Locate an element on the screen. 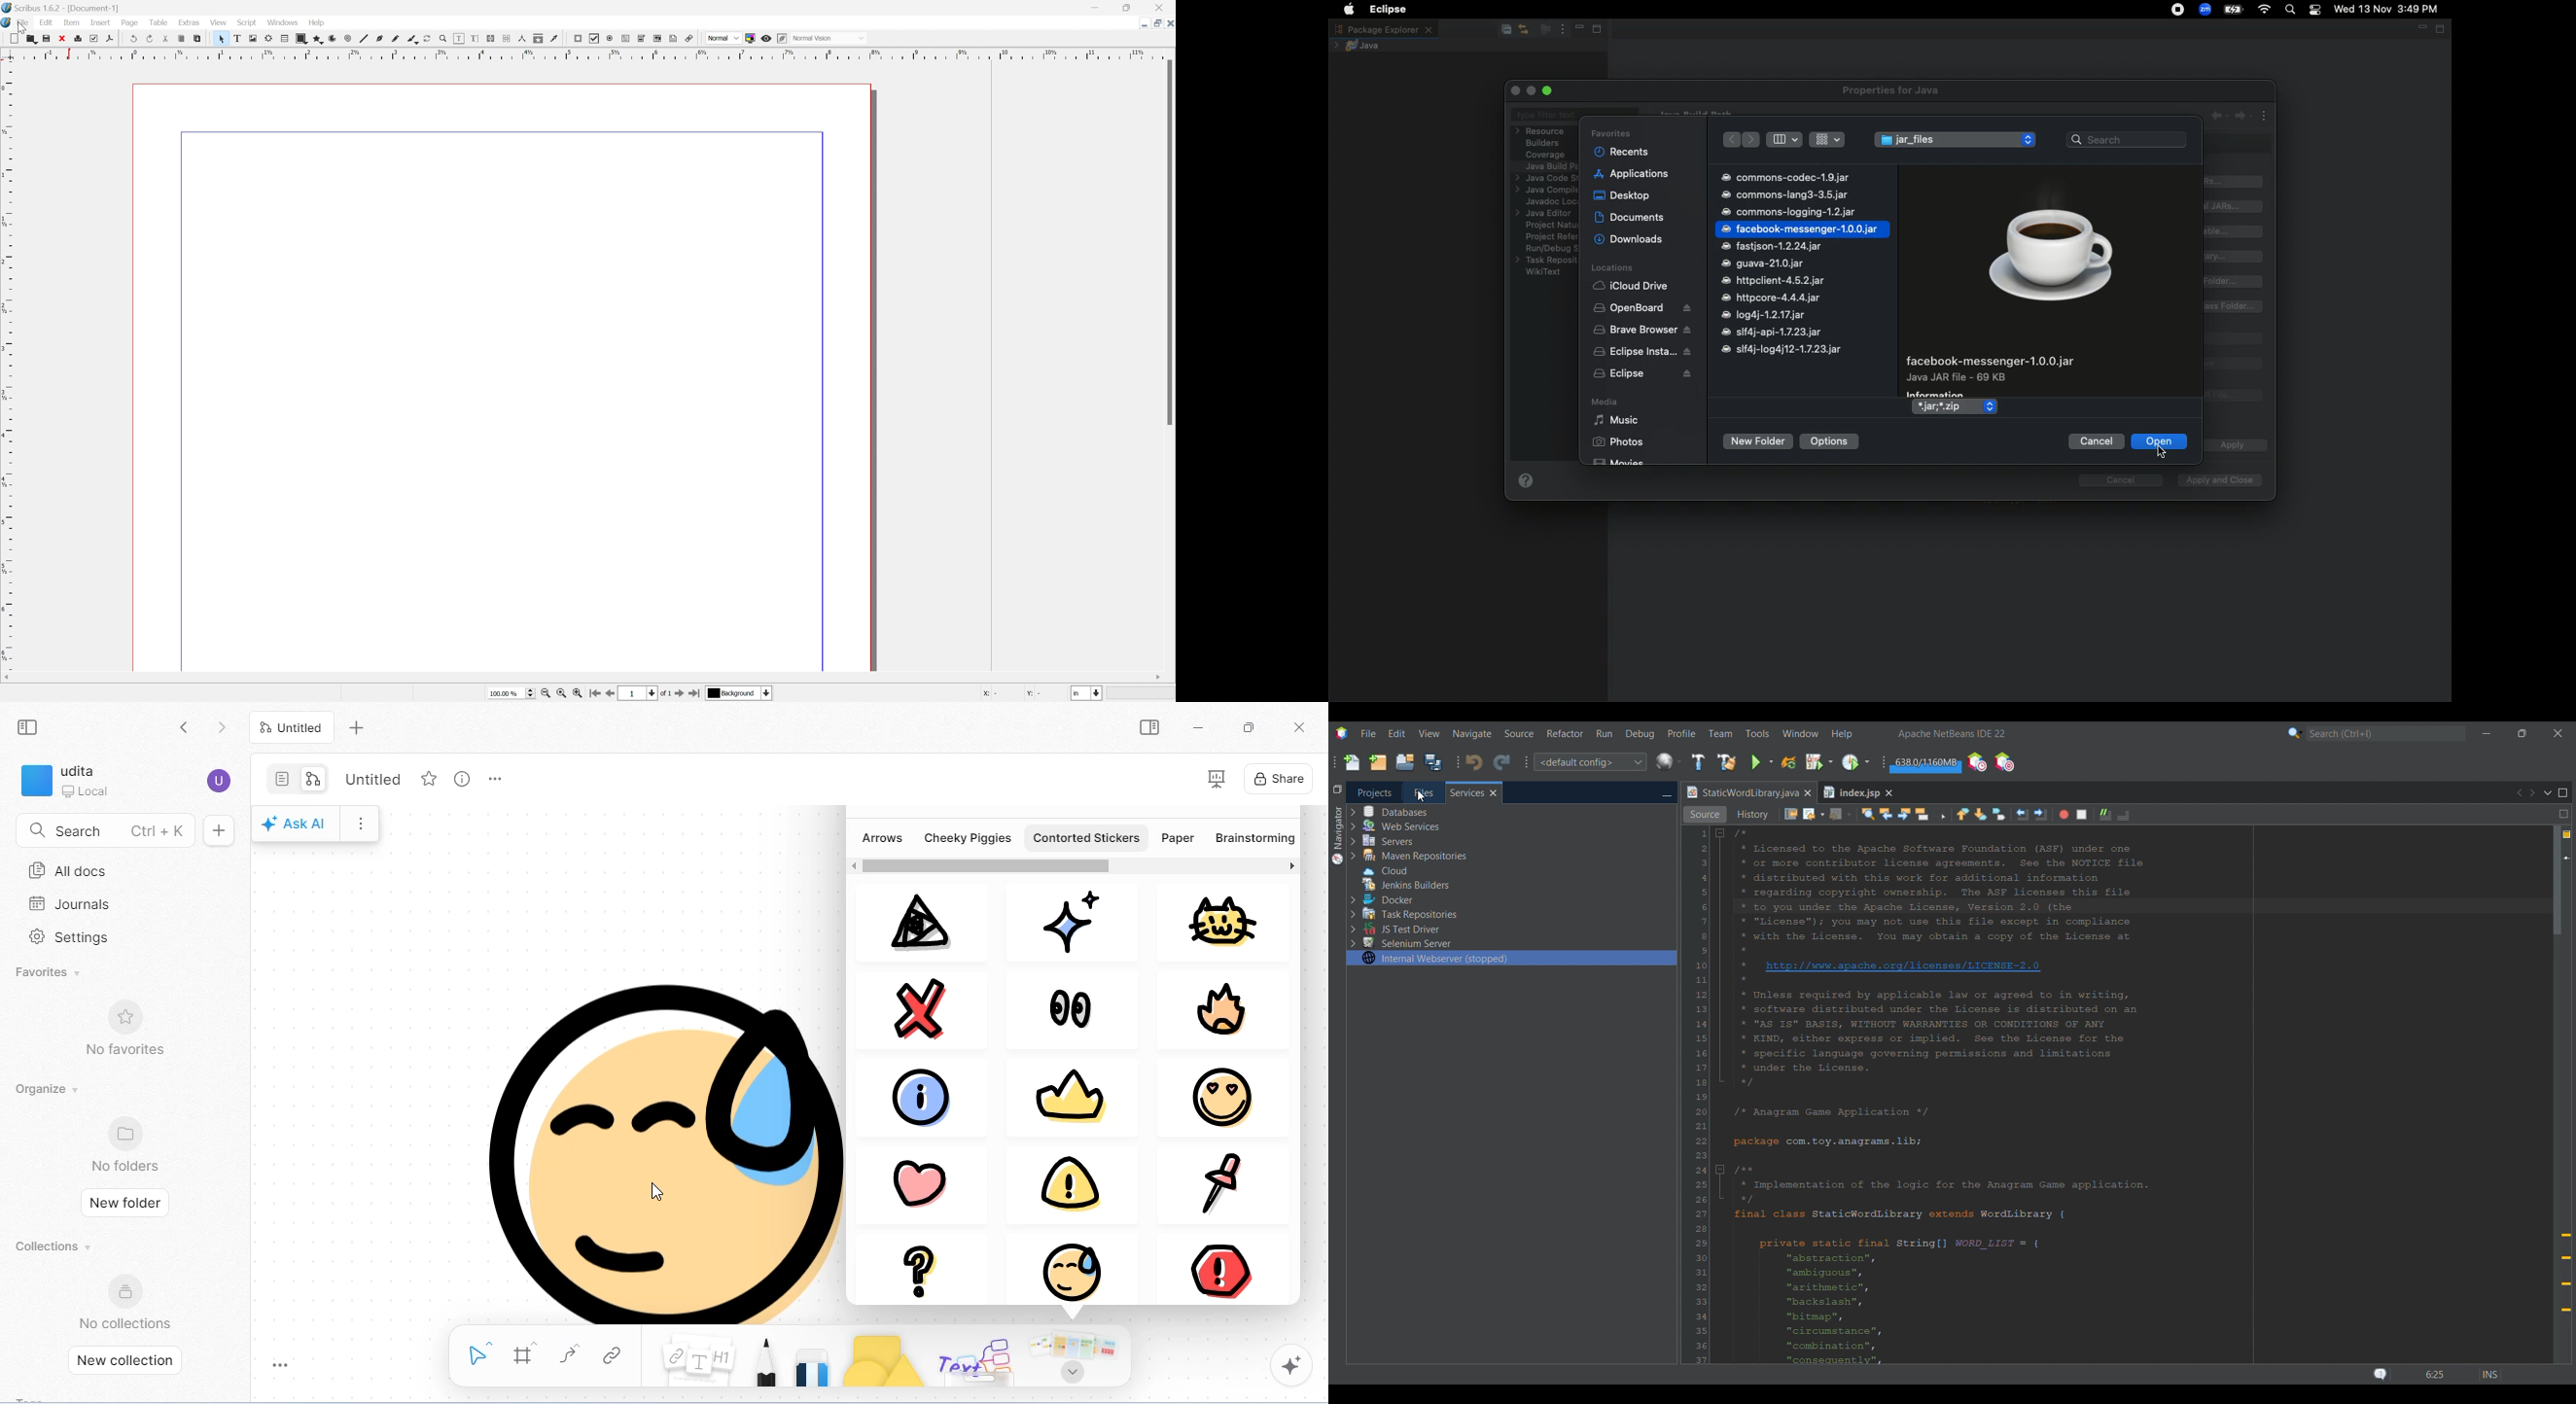 This screenshot has height=1428, width=2576. AI assistant is located at coordinates (1293, 1366).